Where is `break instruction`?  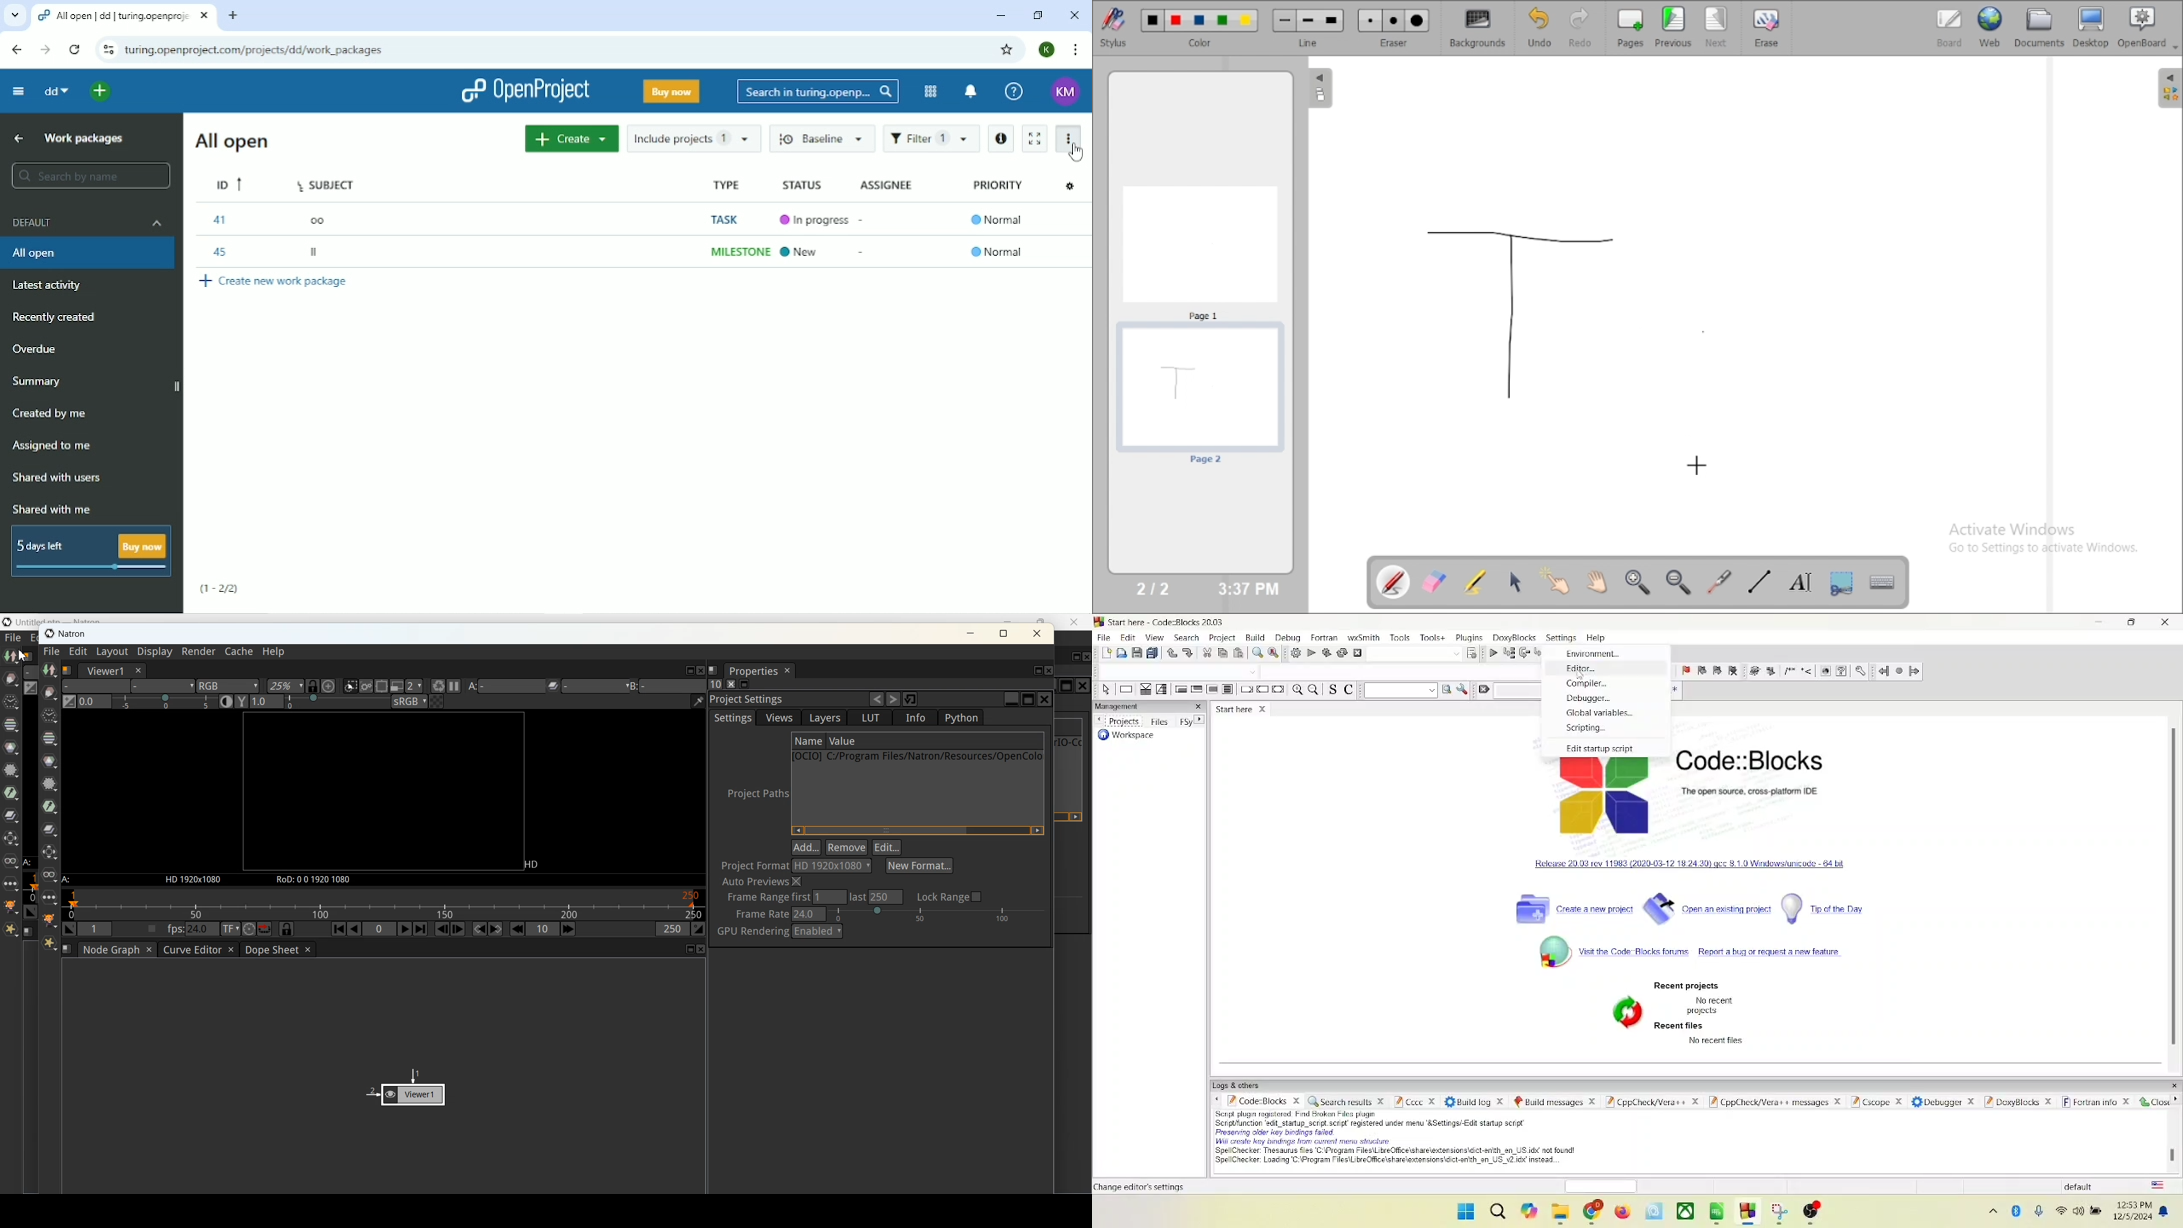 break instruction is located at coordinates (1246, 689).